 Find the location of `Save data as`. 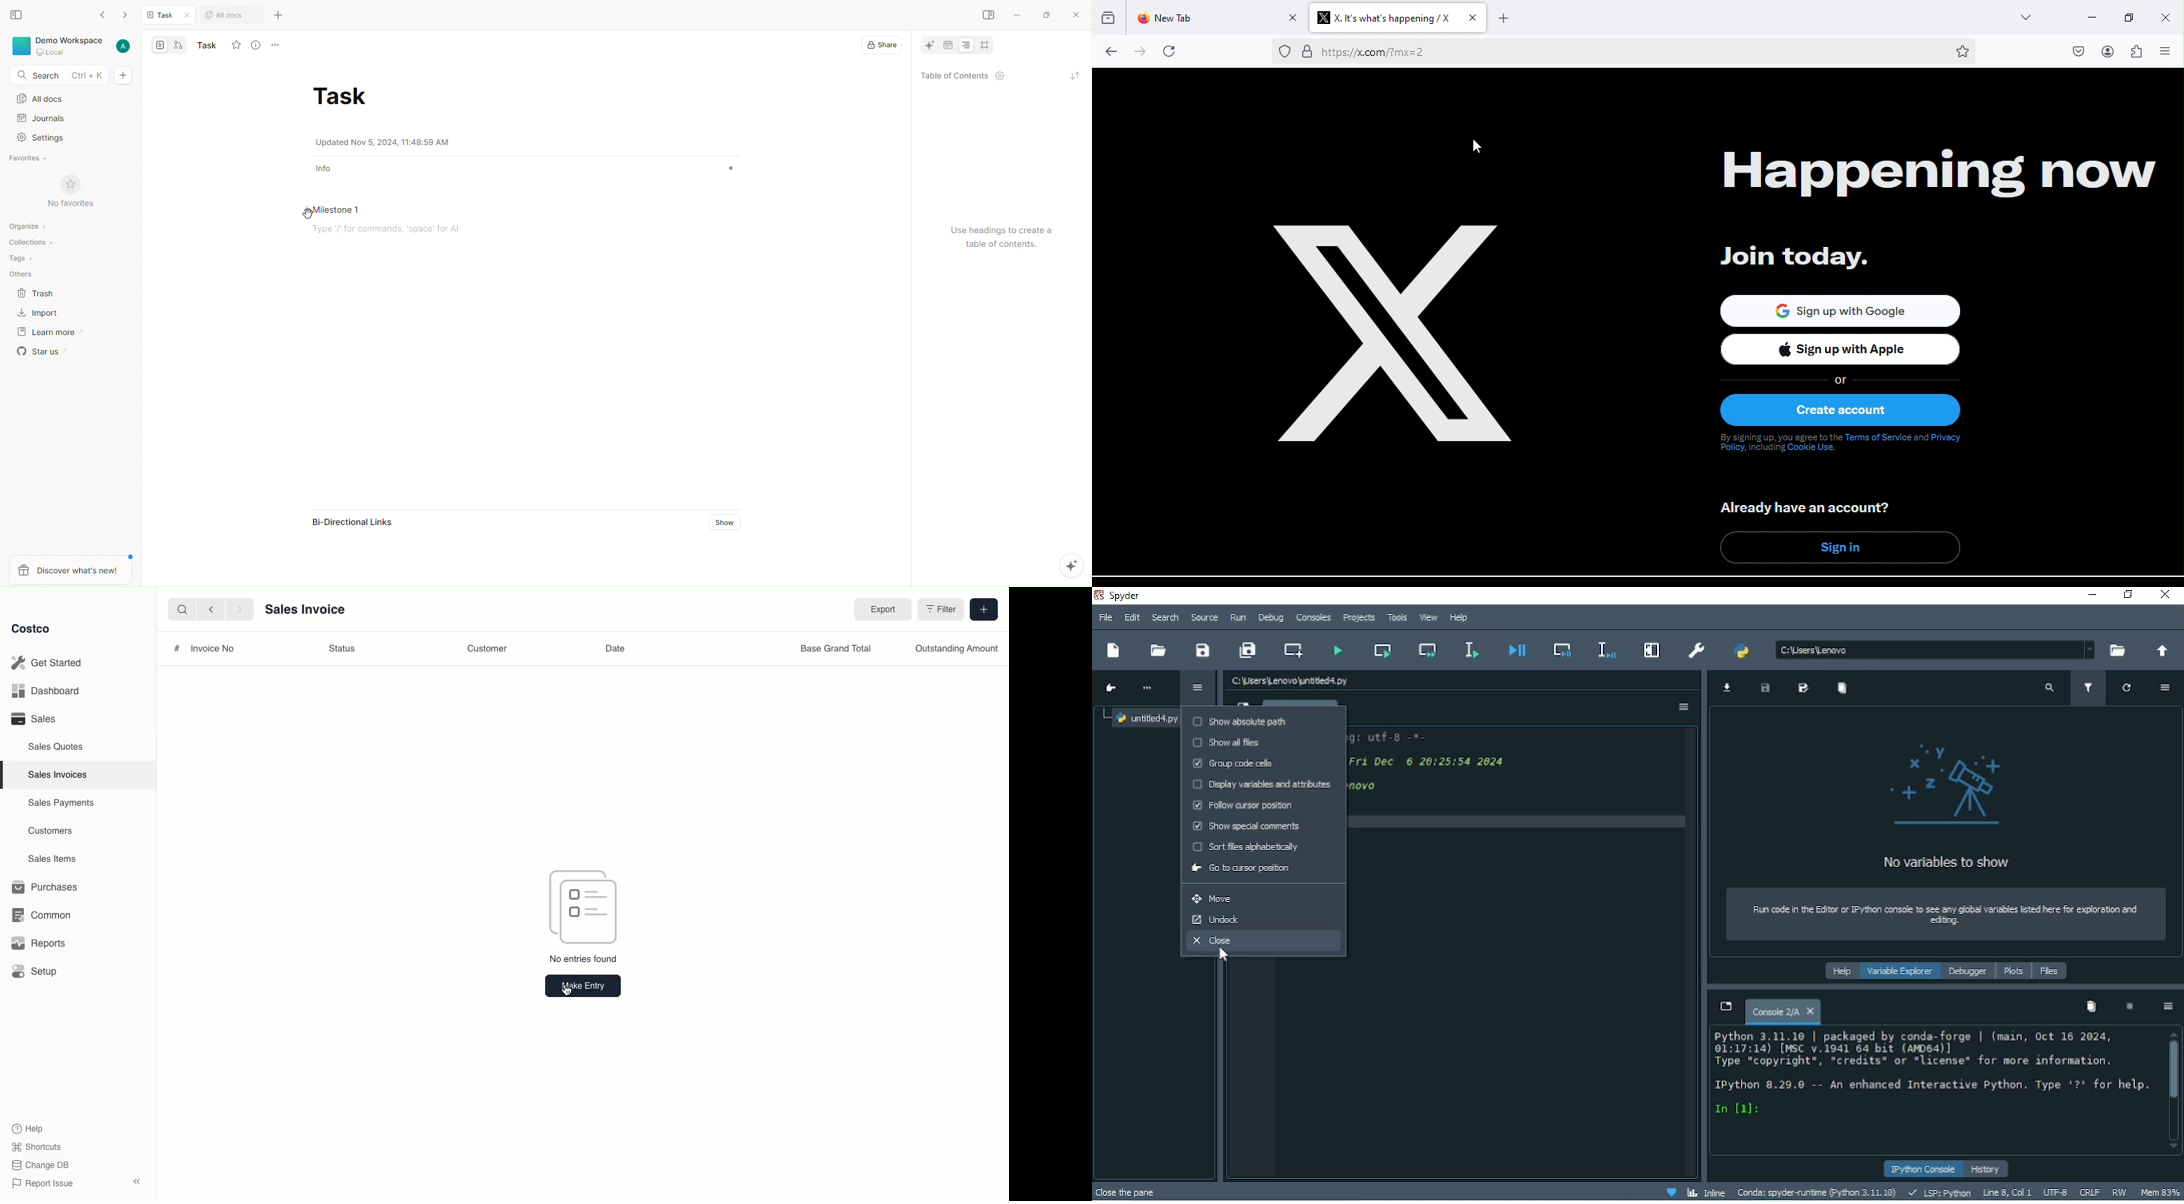

Save data as is located at coordinates (1802, 688).